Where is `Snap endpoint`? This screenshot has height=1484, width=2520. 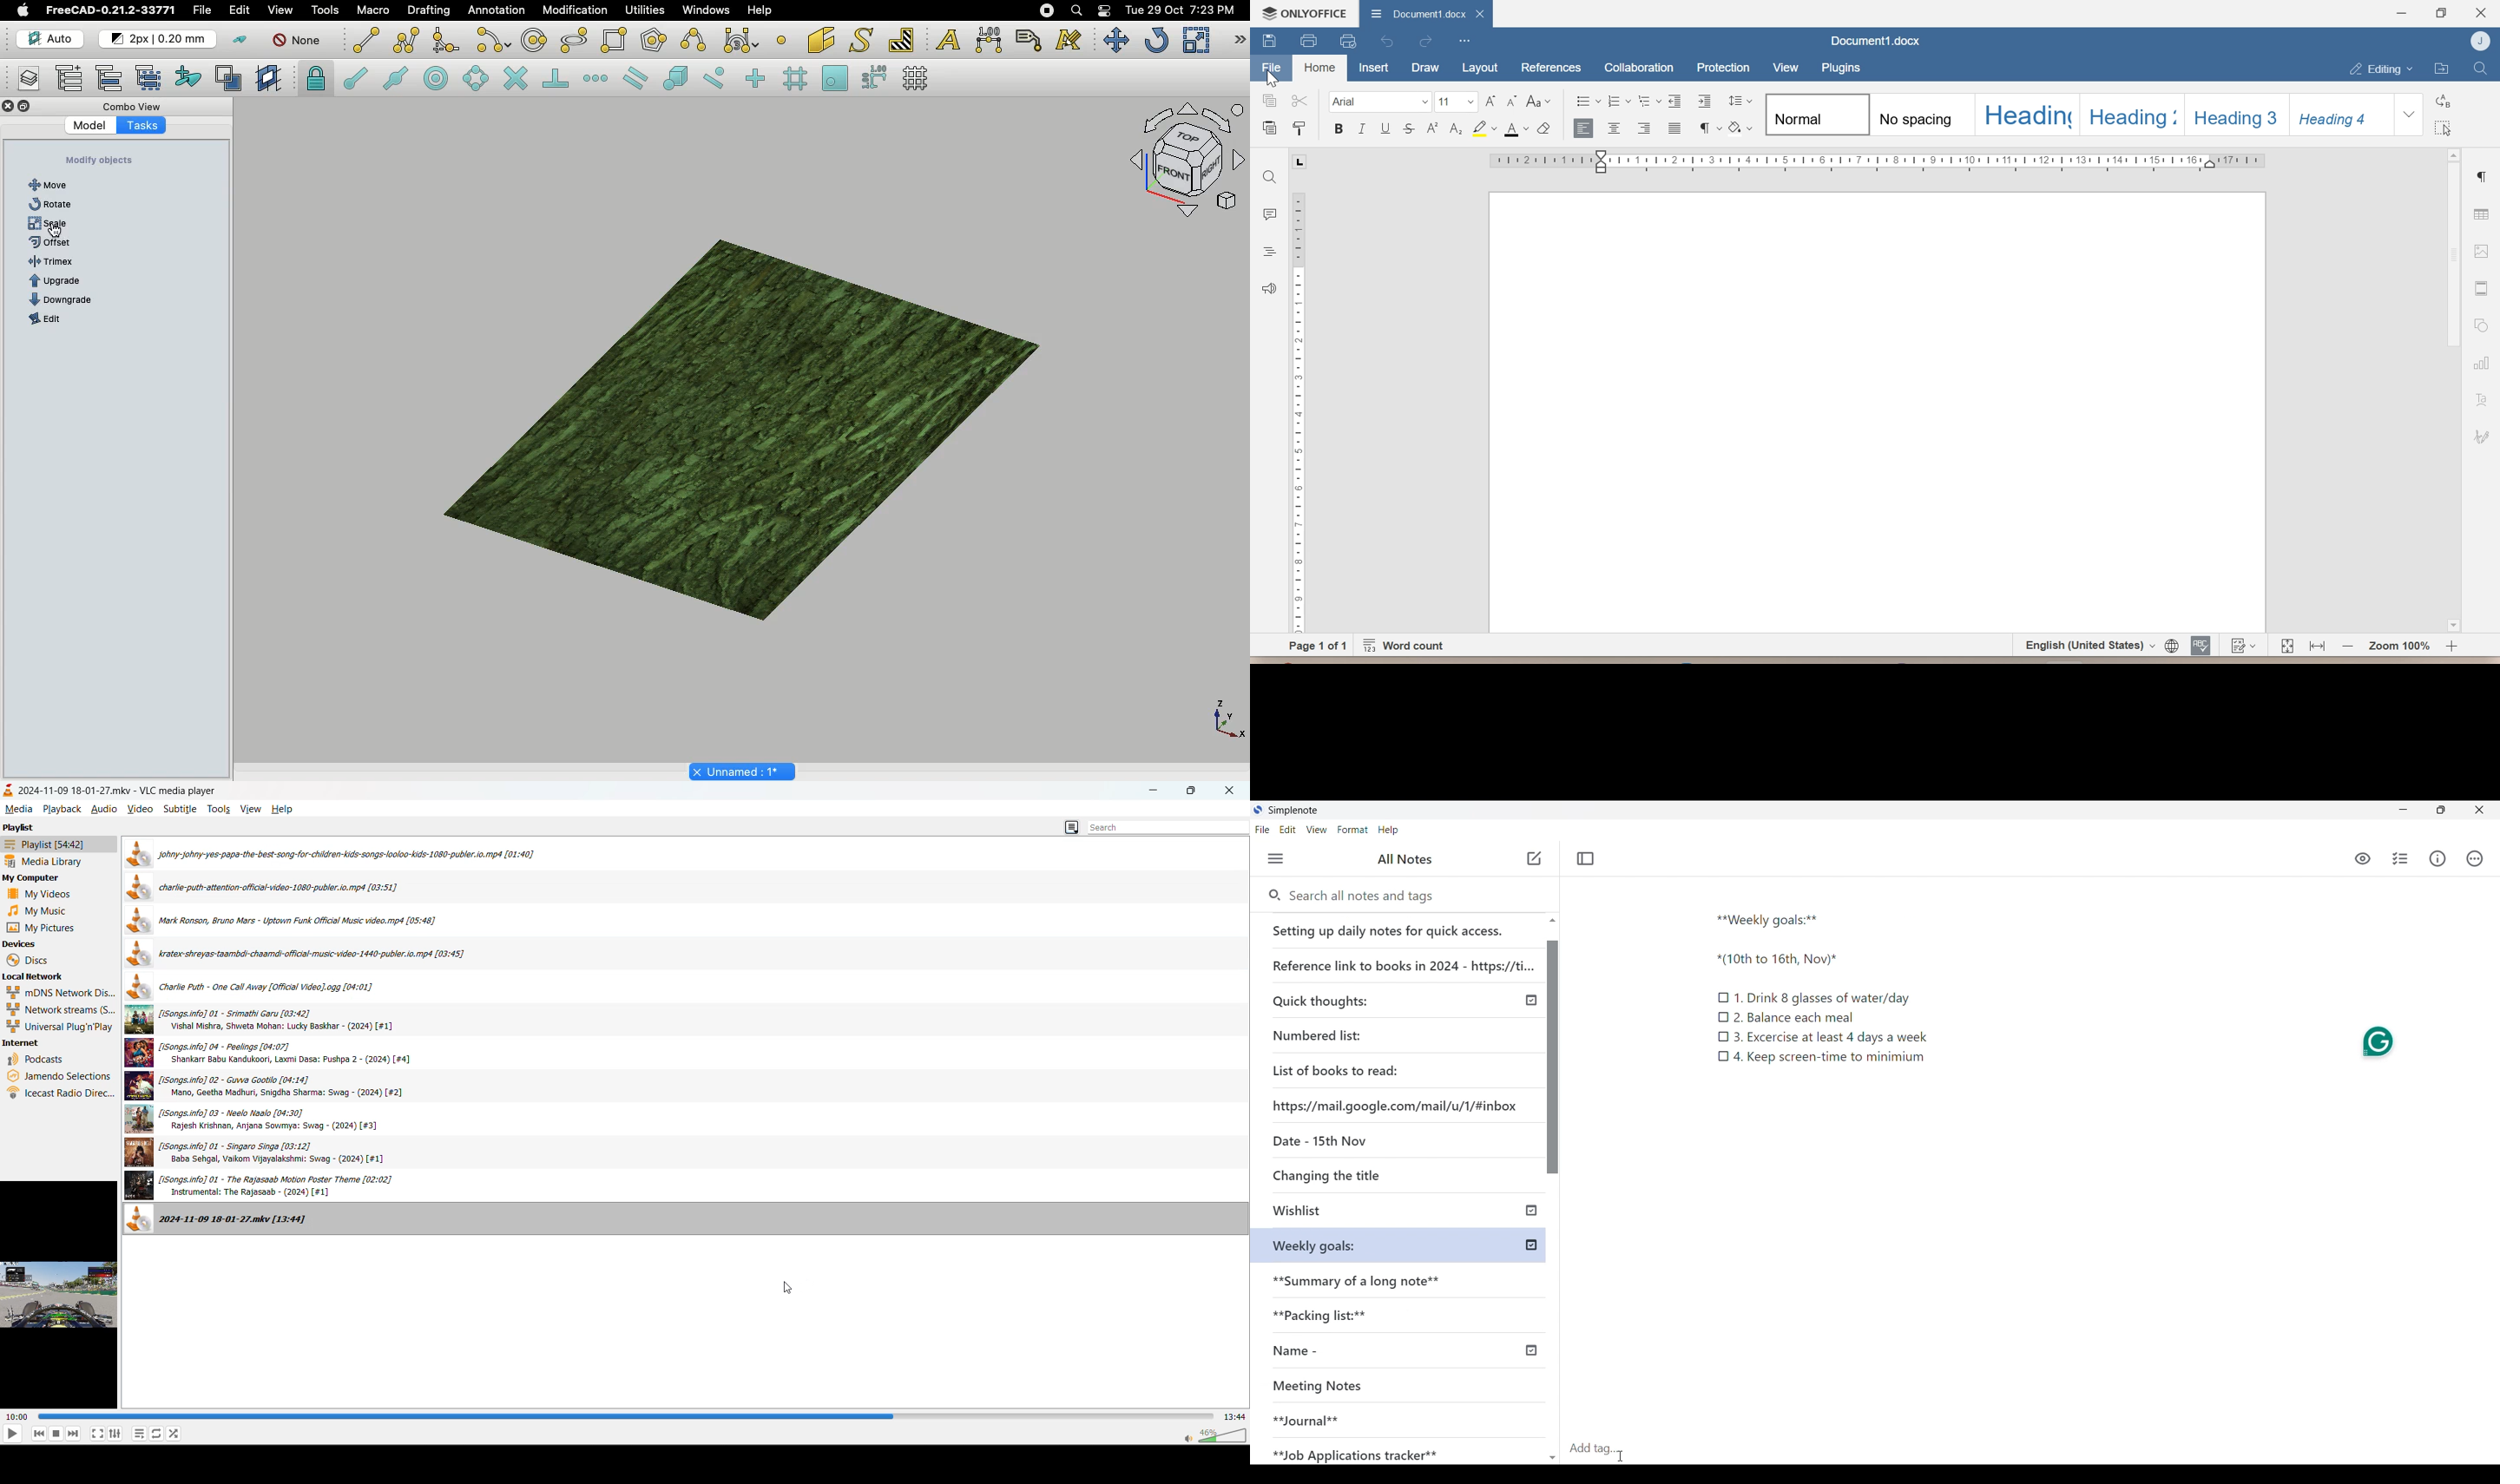
Snap endpoint is located at coordinates (352, 76).